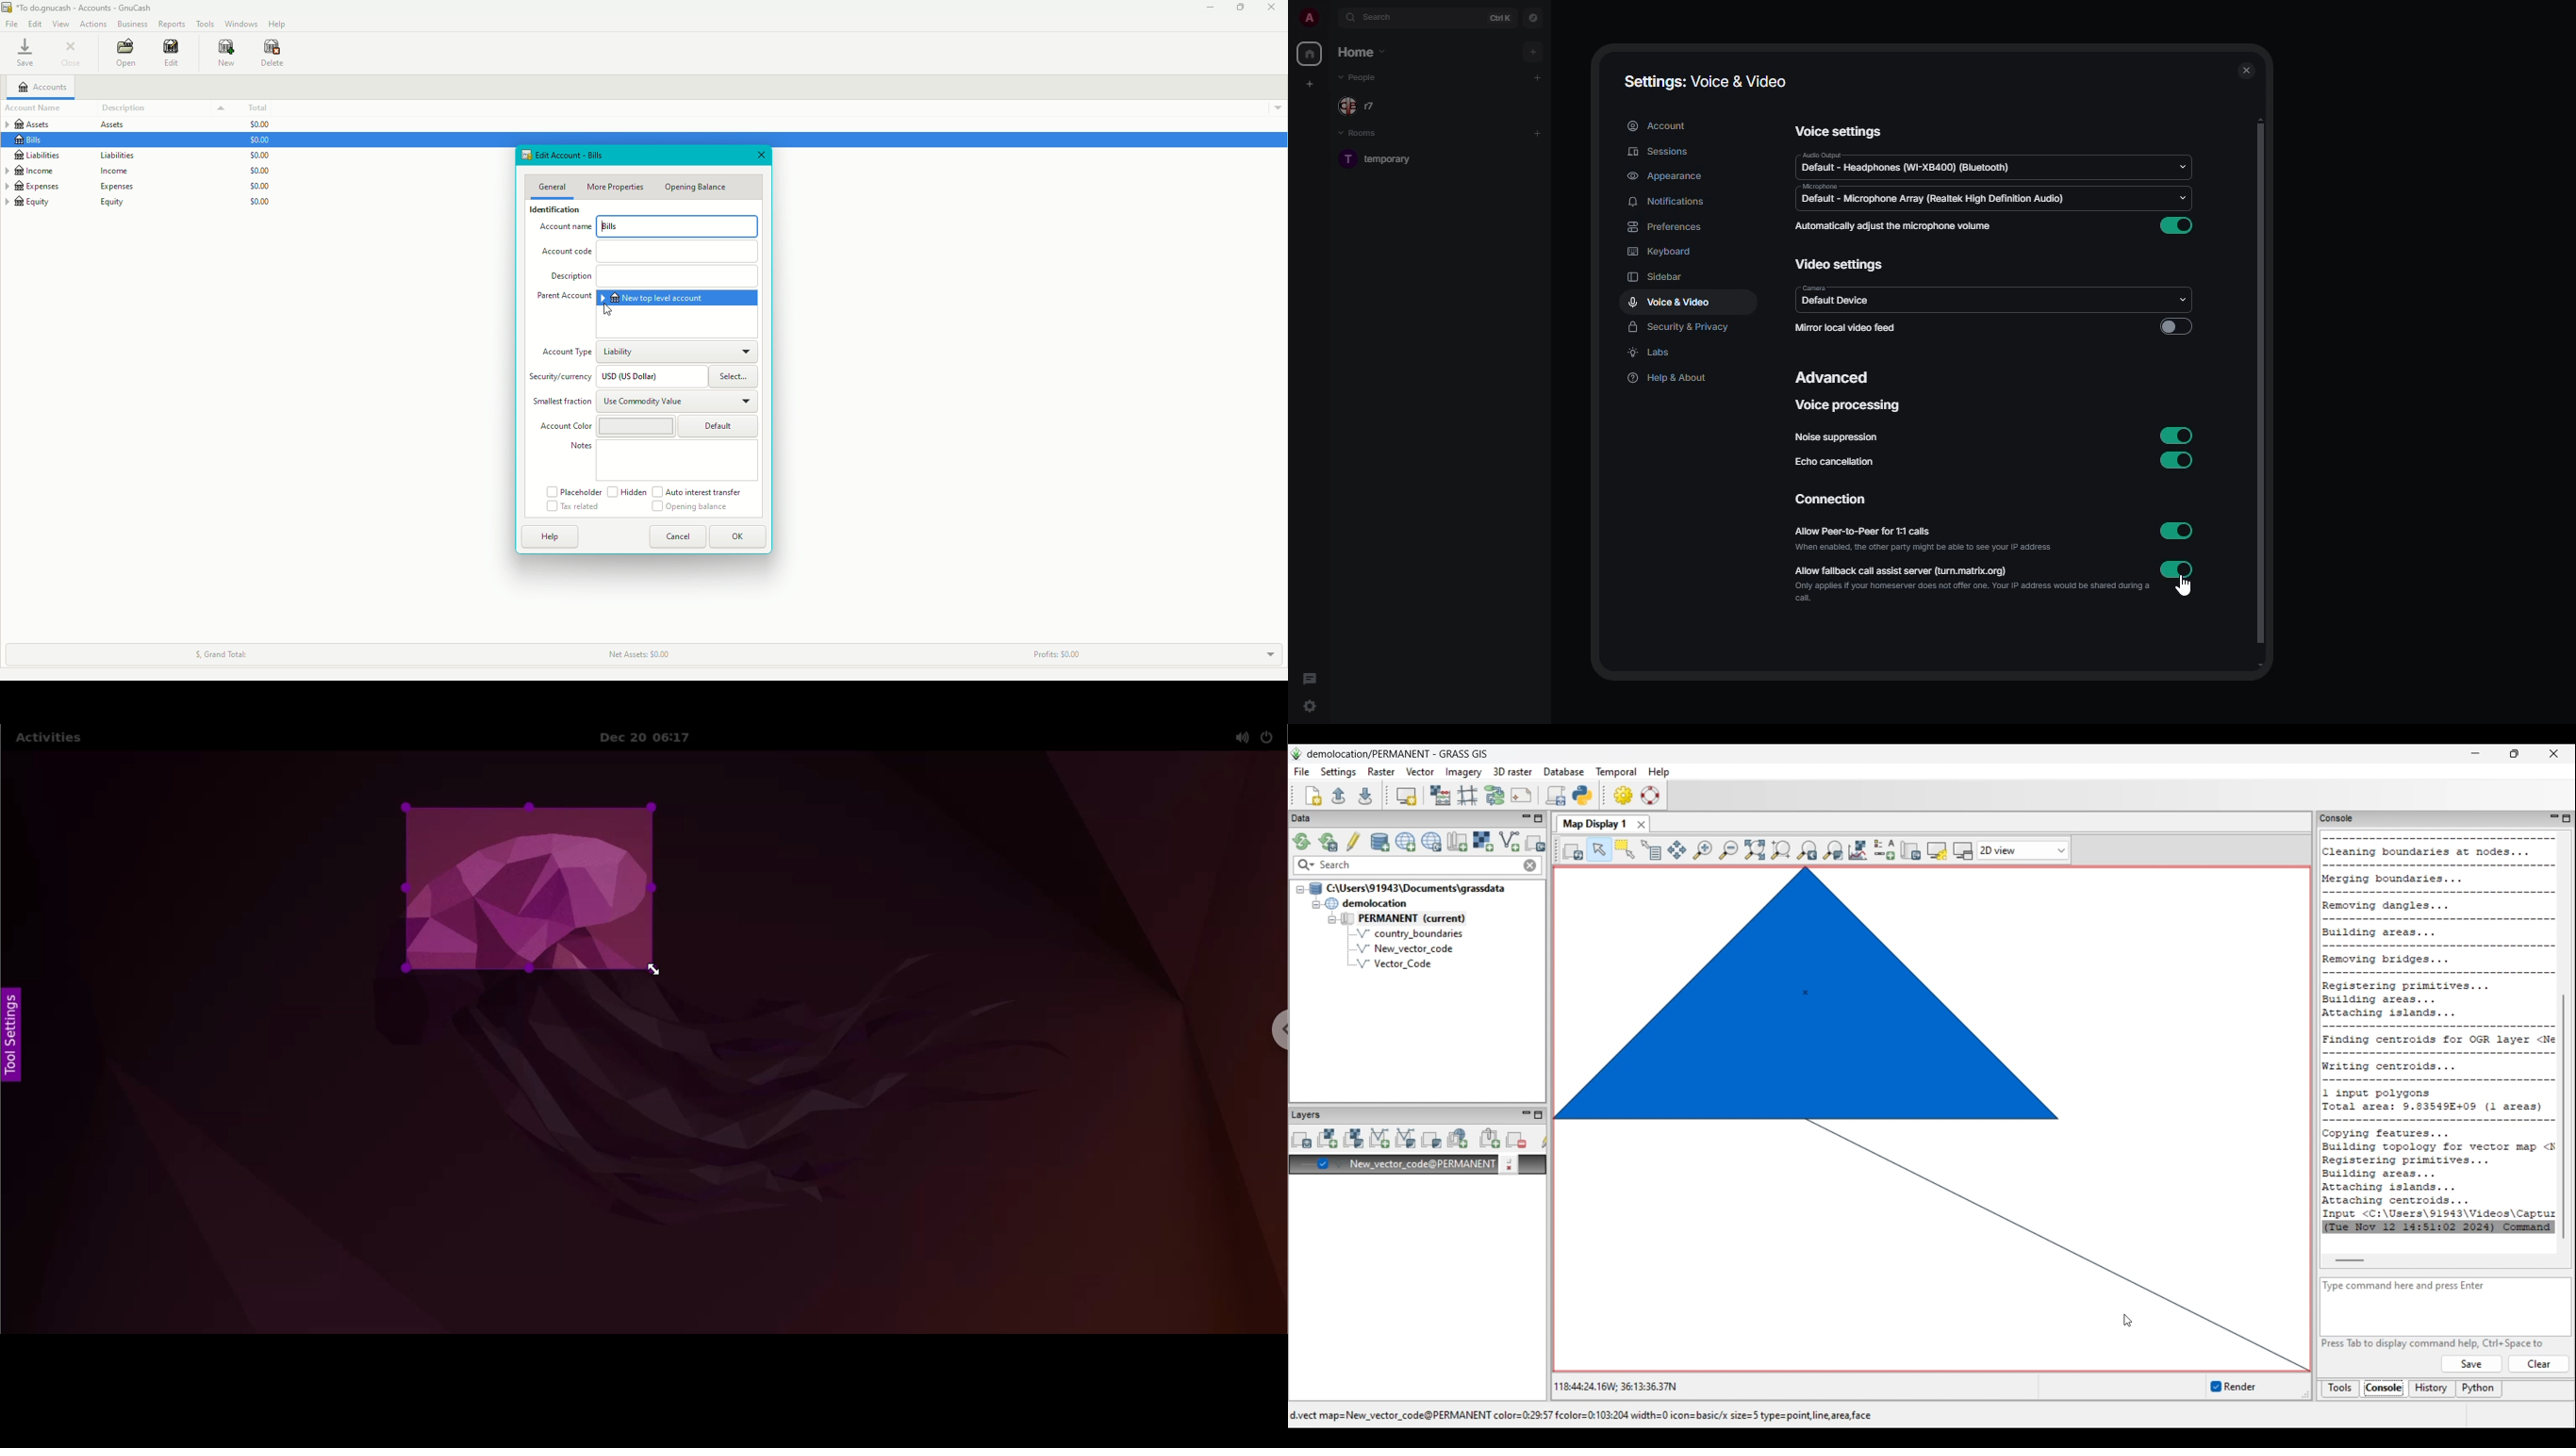 The width and height of the screenshot is (2576, 1456). Describe the element at coordinates (1838, 465) in the screenshot. I see `echo cancellation` at that location.